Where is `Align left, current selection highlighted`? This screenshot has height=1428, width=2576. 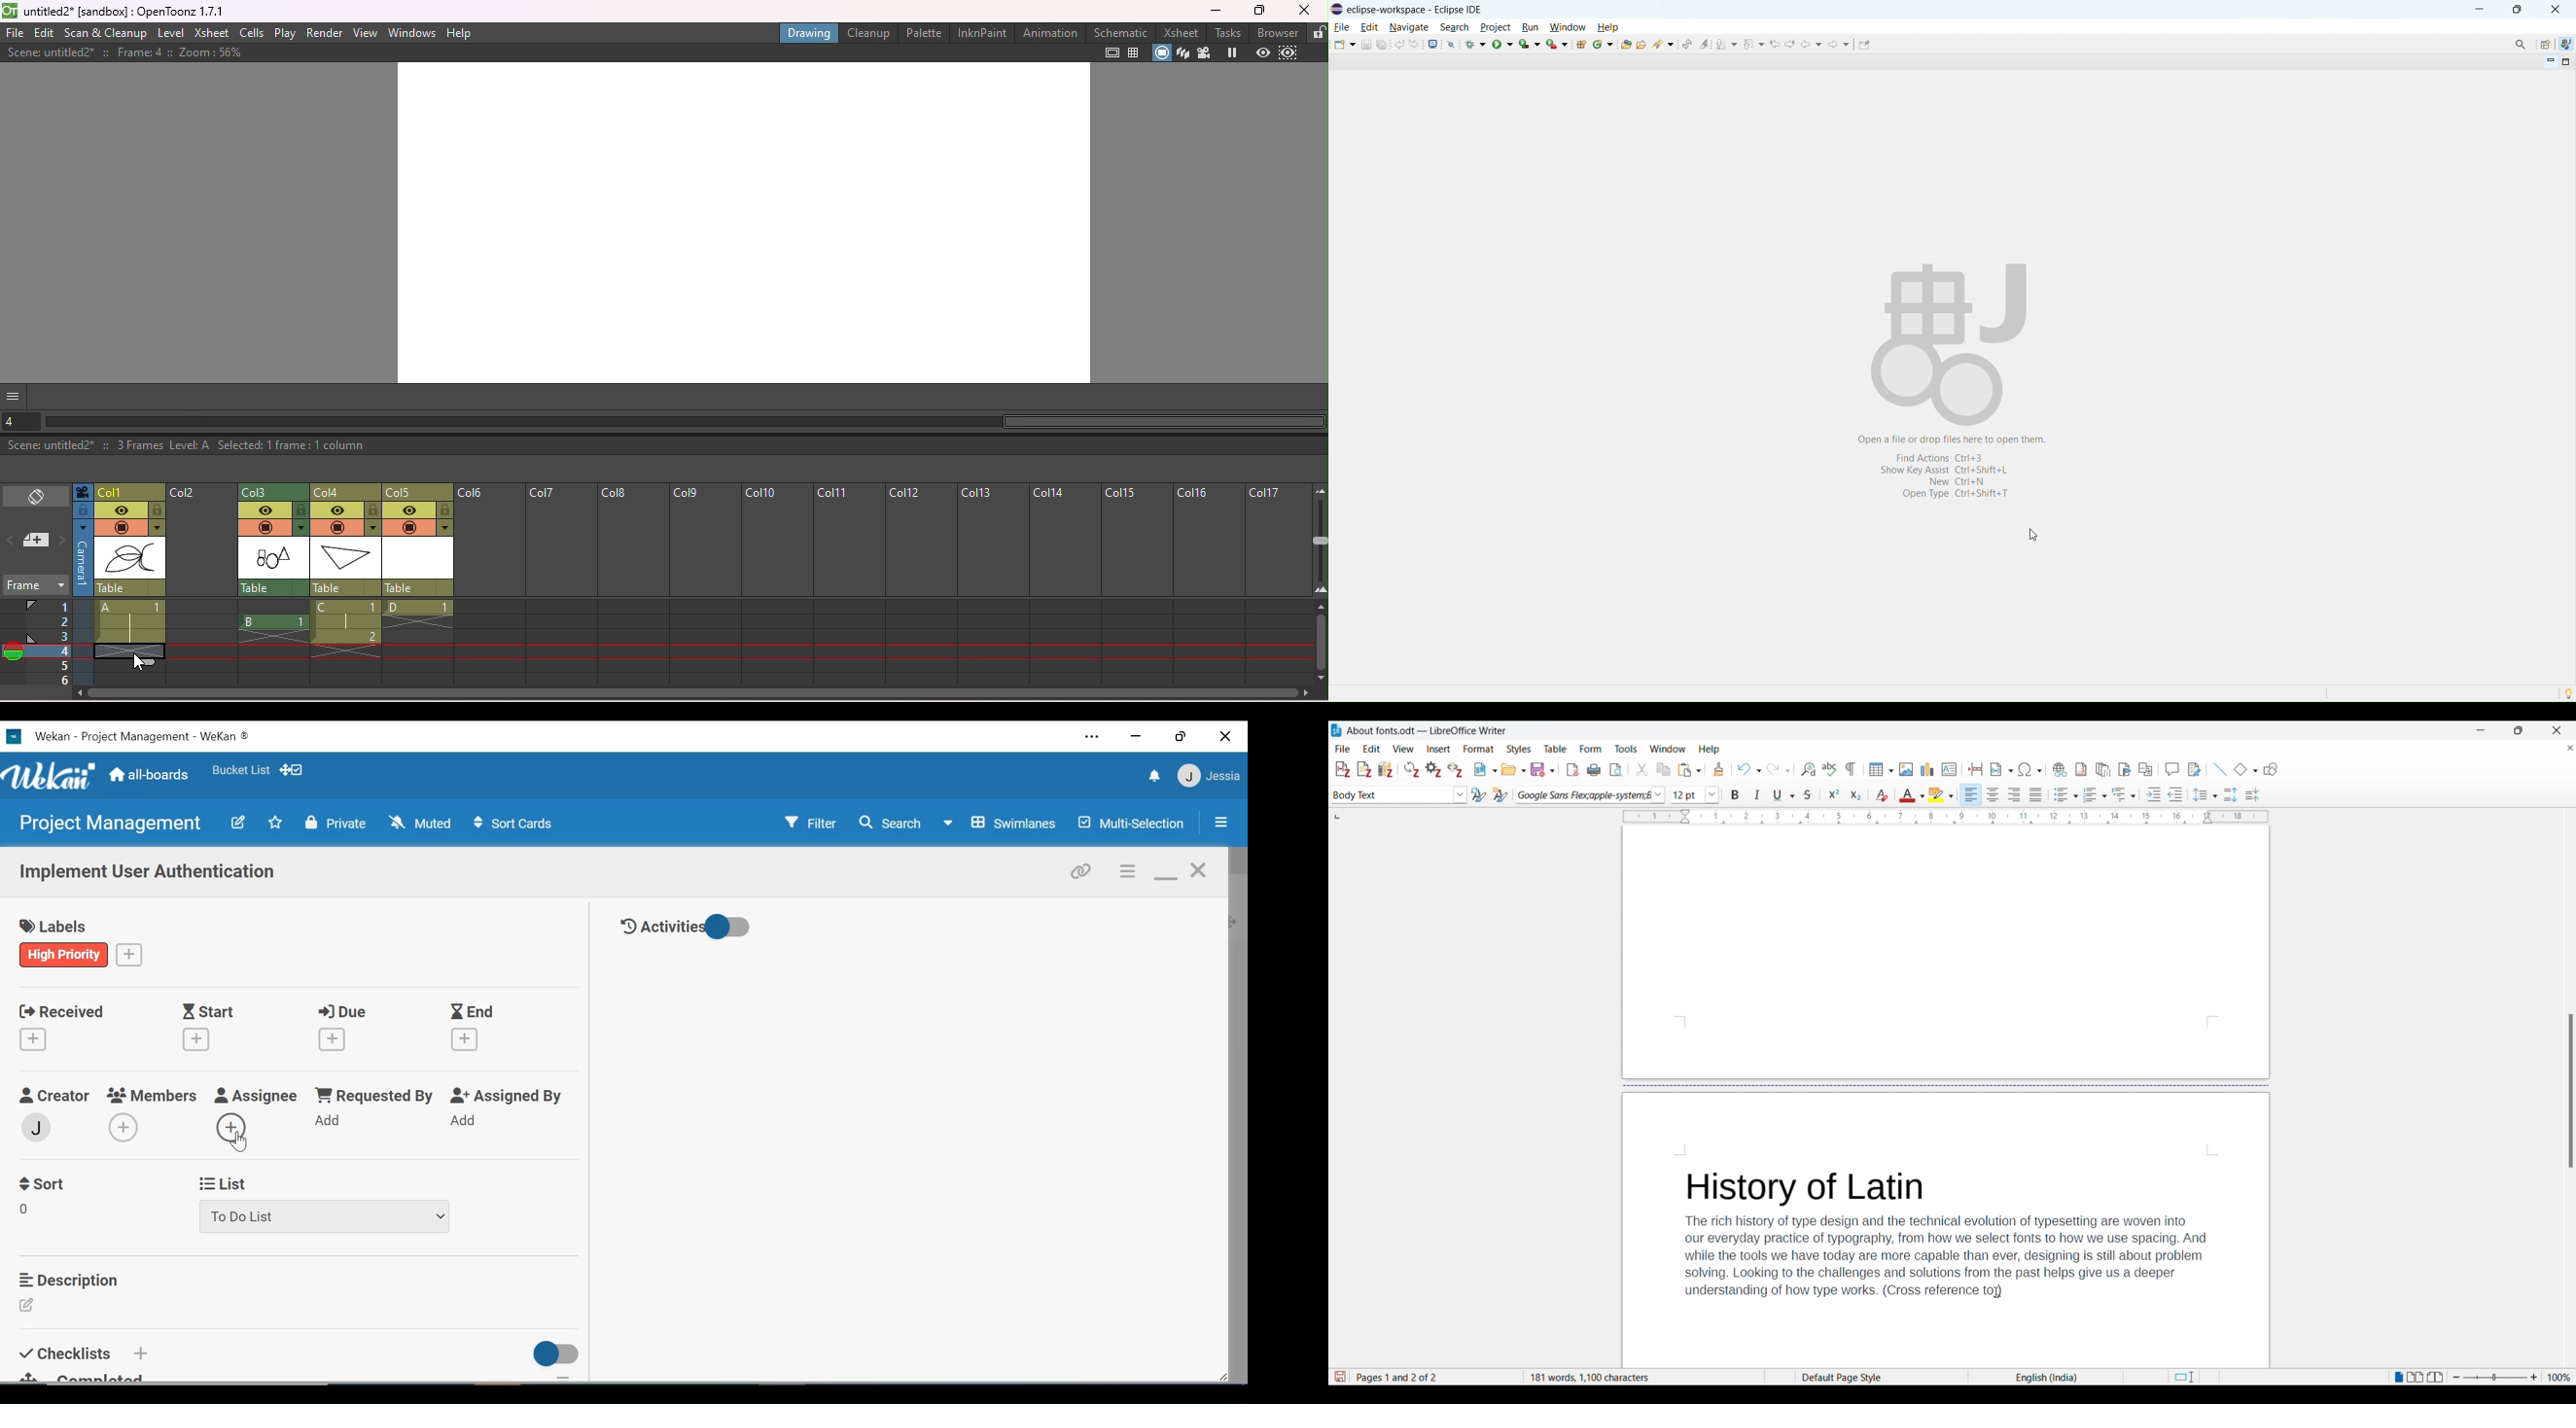
Align left, current selection highlighted is located at coordinates (1971, 794).